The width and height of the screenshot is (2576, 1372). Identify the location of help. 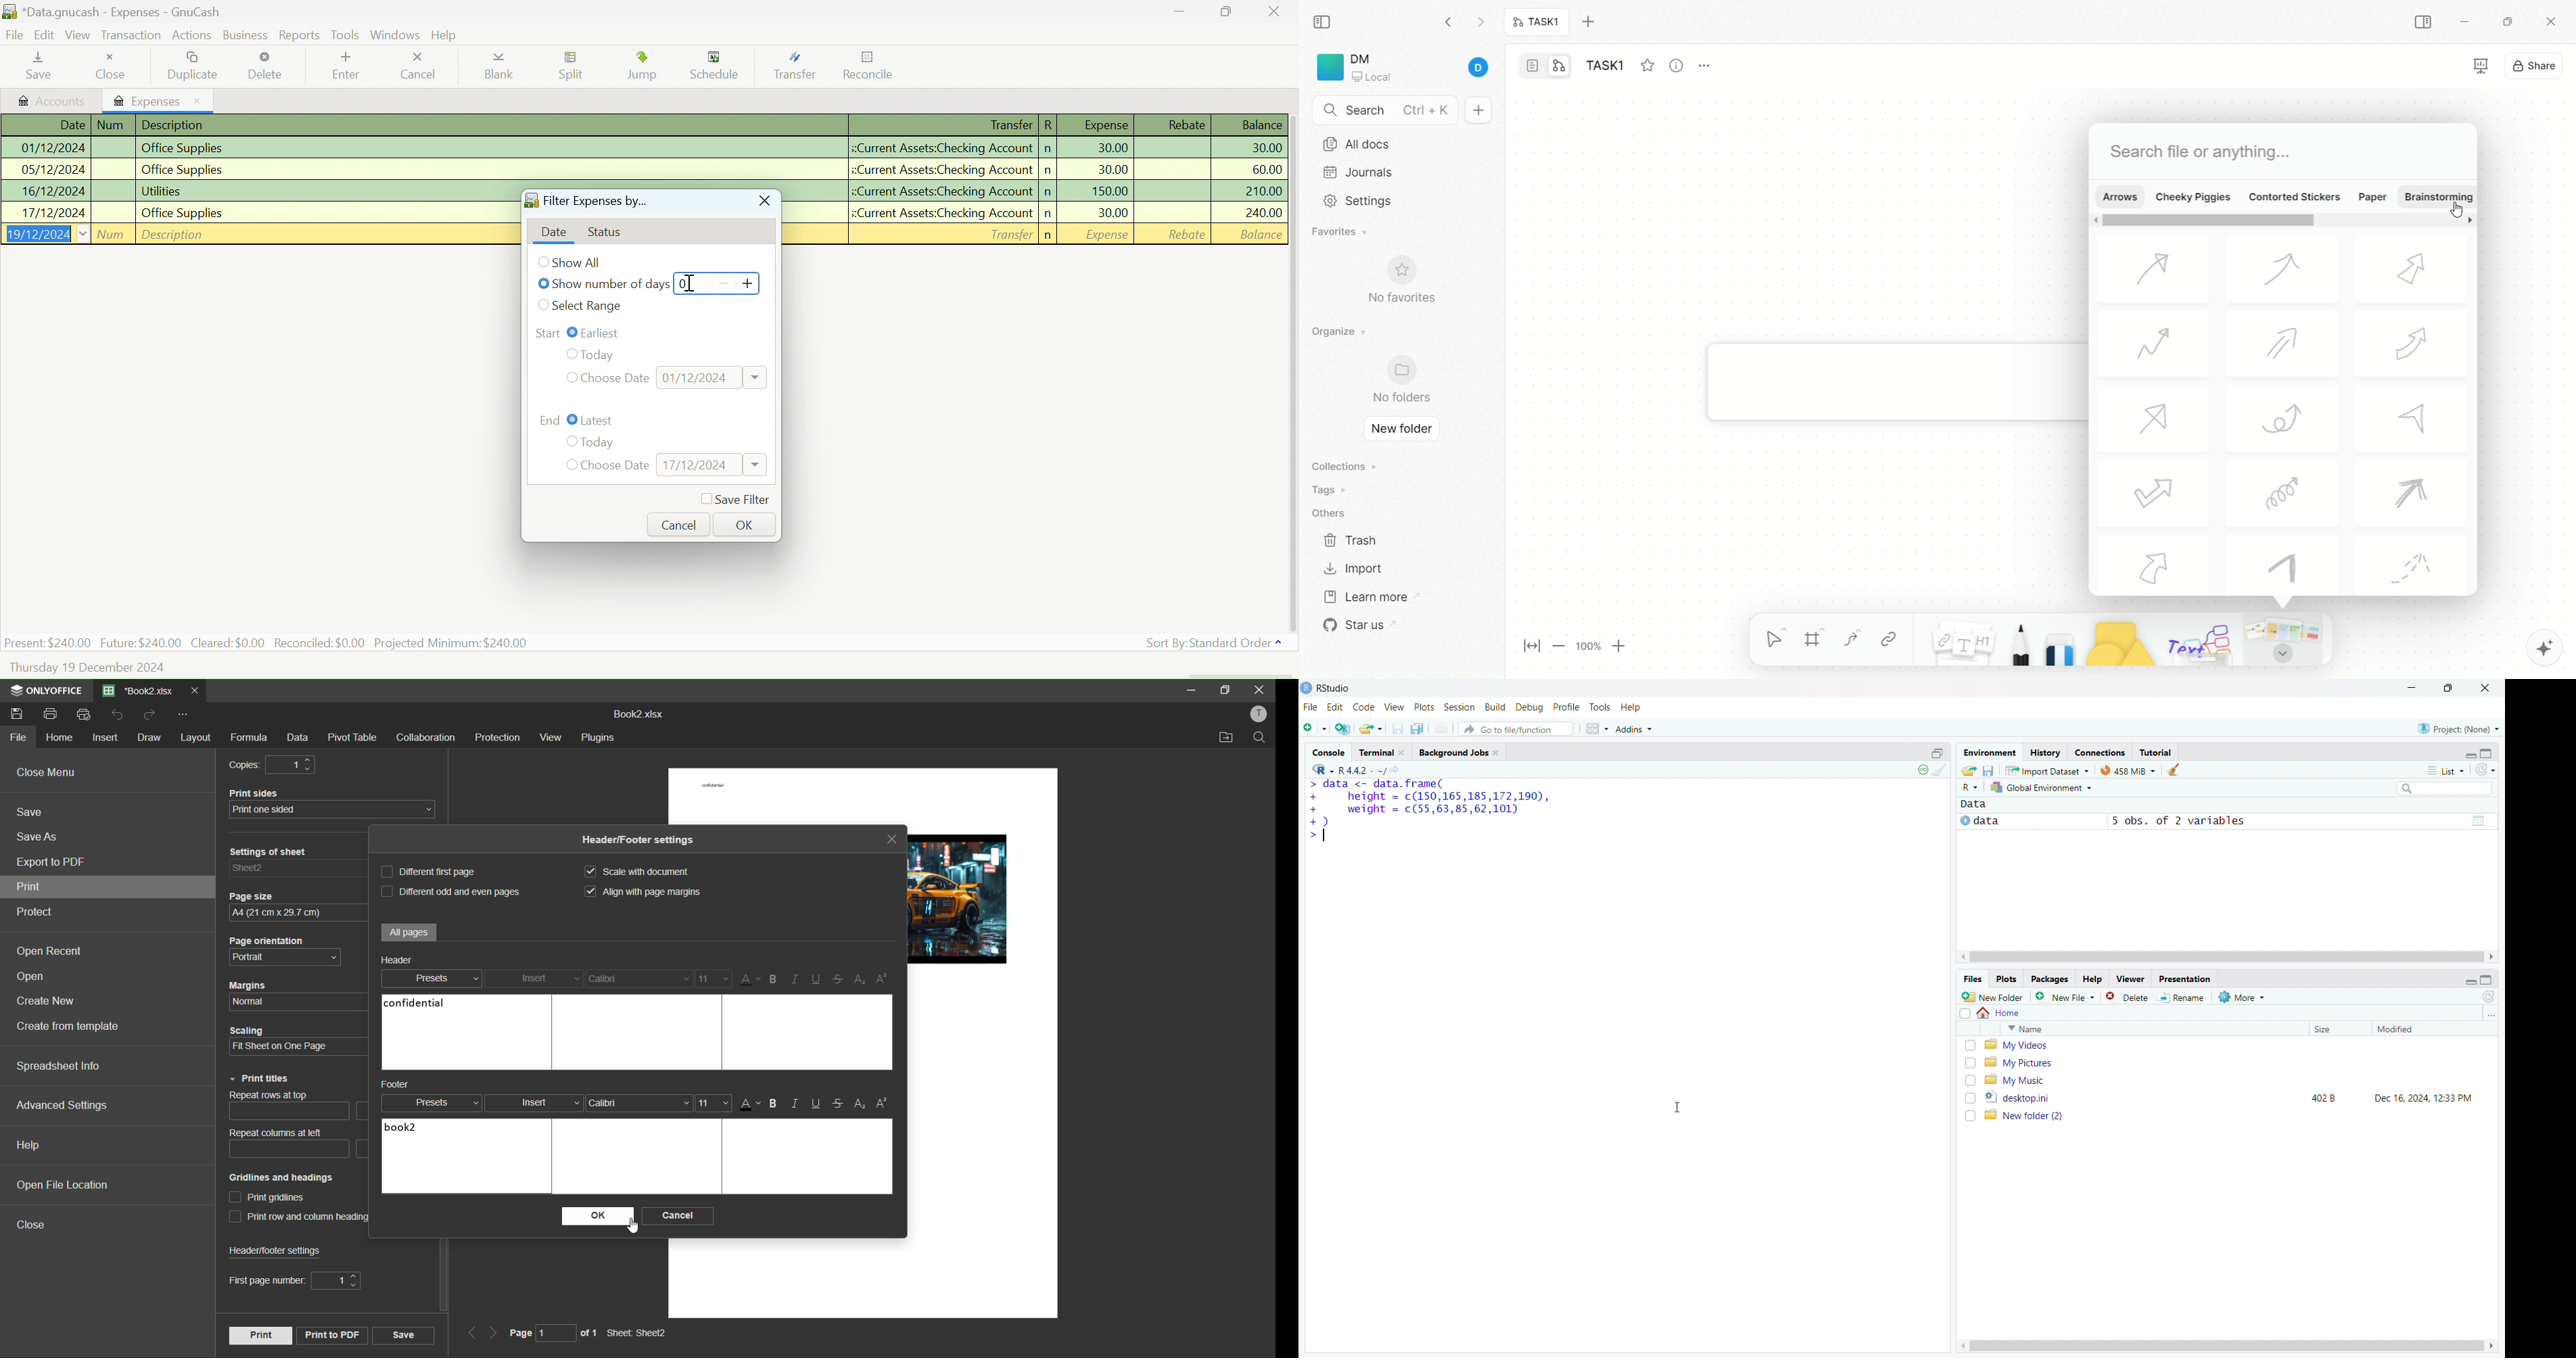
(2093, 980).